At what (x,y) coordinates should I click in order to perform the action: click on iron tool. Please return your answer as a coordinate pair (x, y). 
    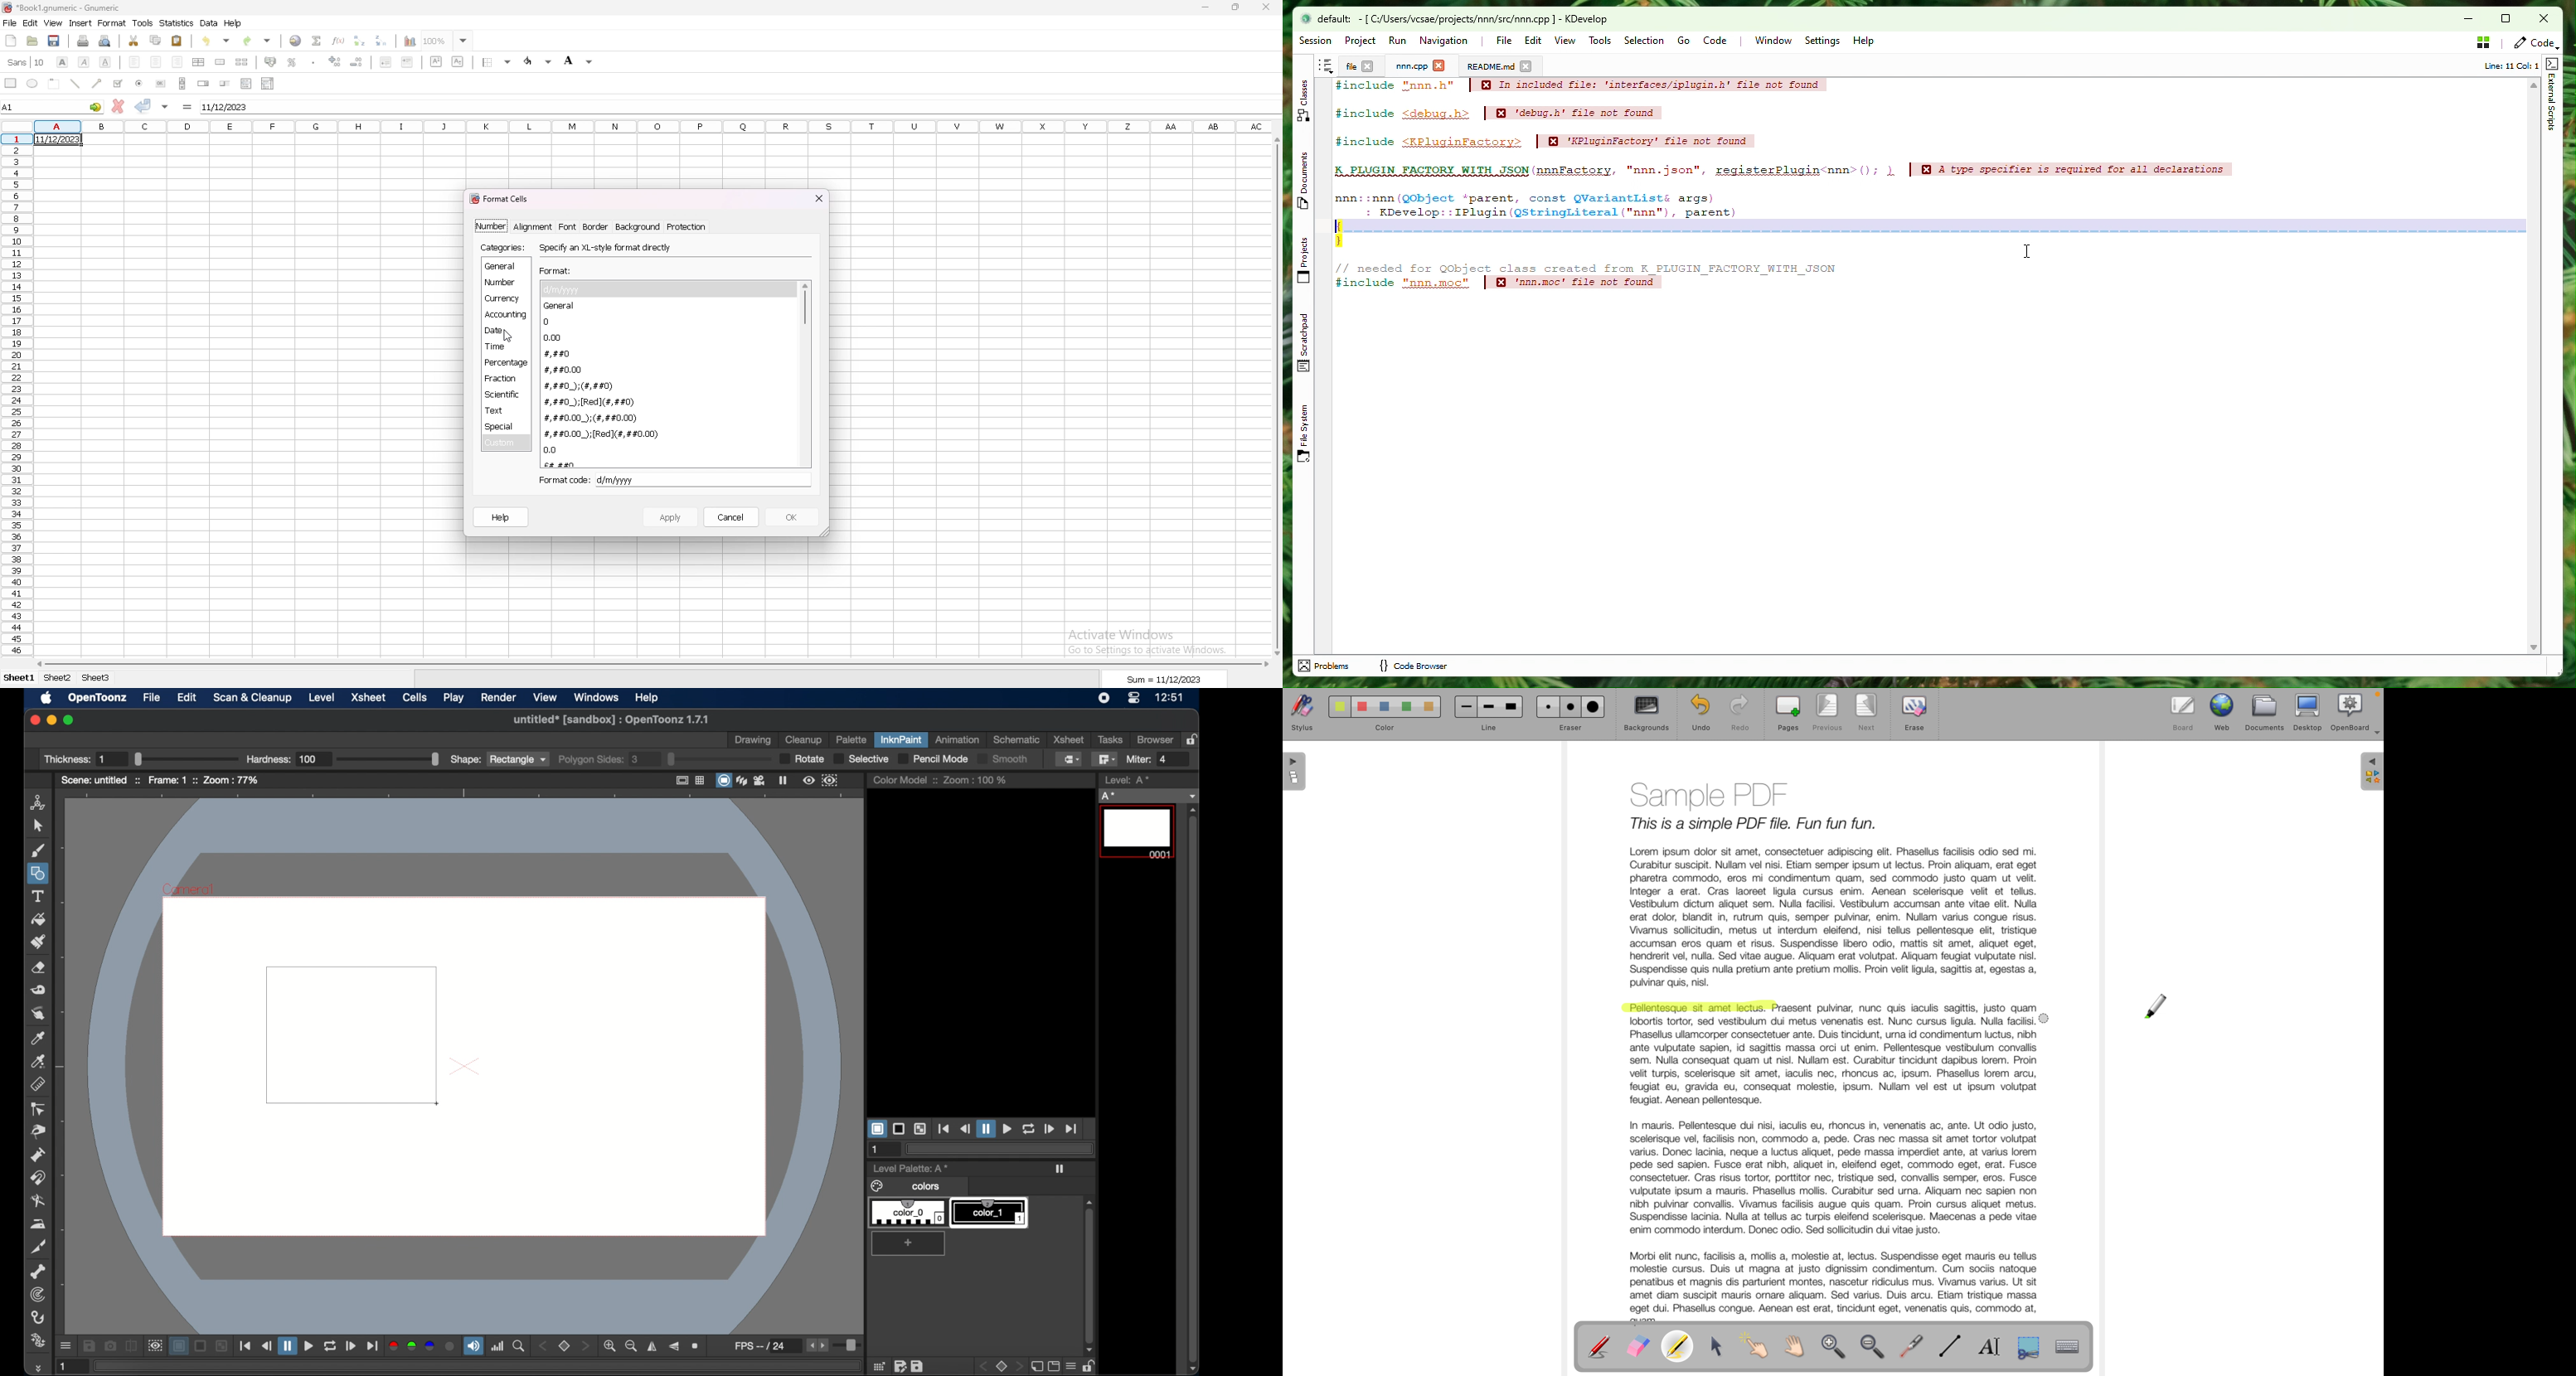
    Looking at the image, I should click on (38, 1224).